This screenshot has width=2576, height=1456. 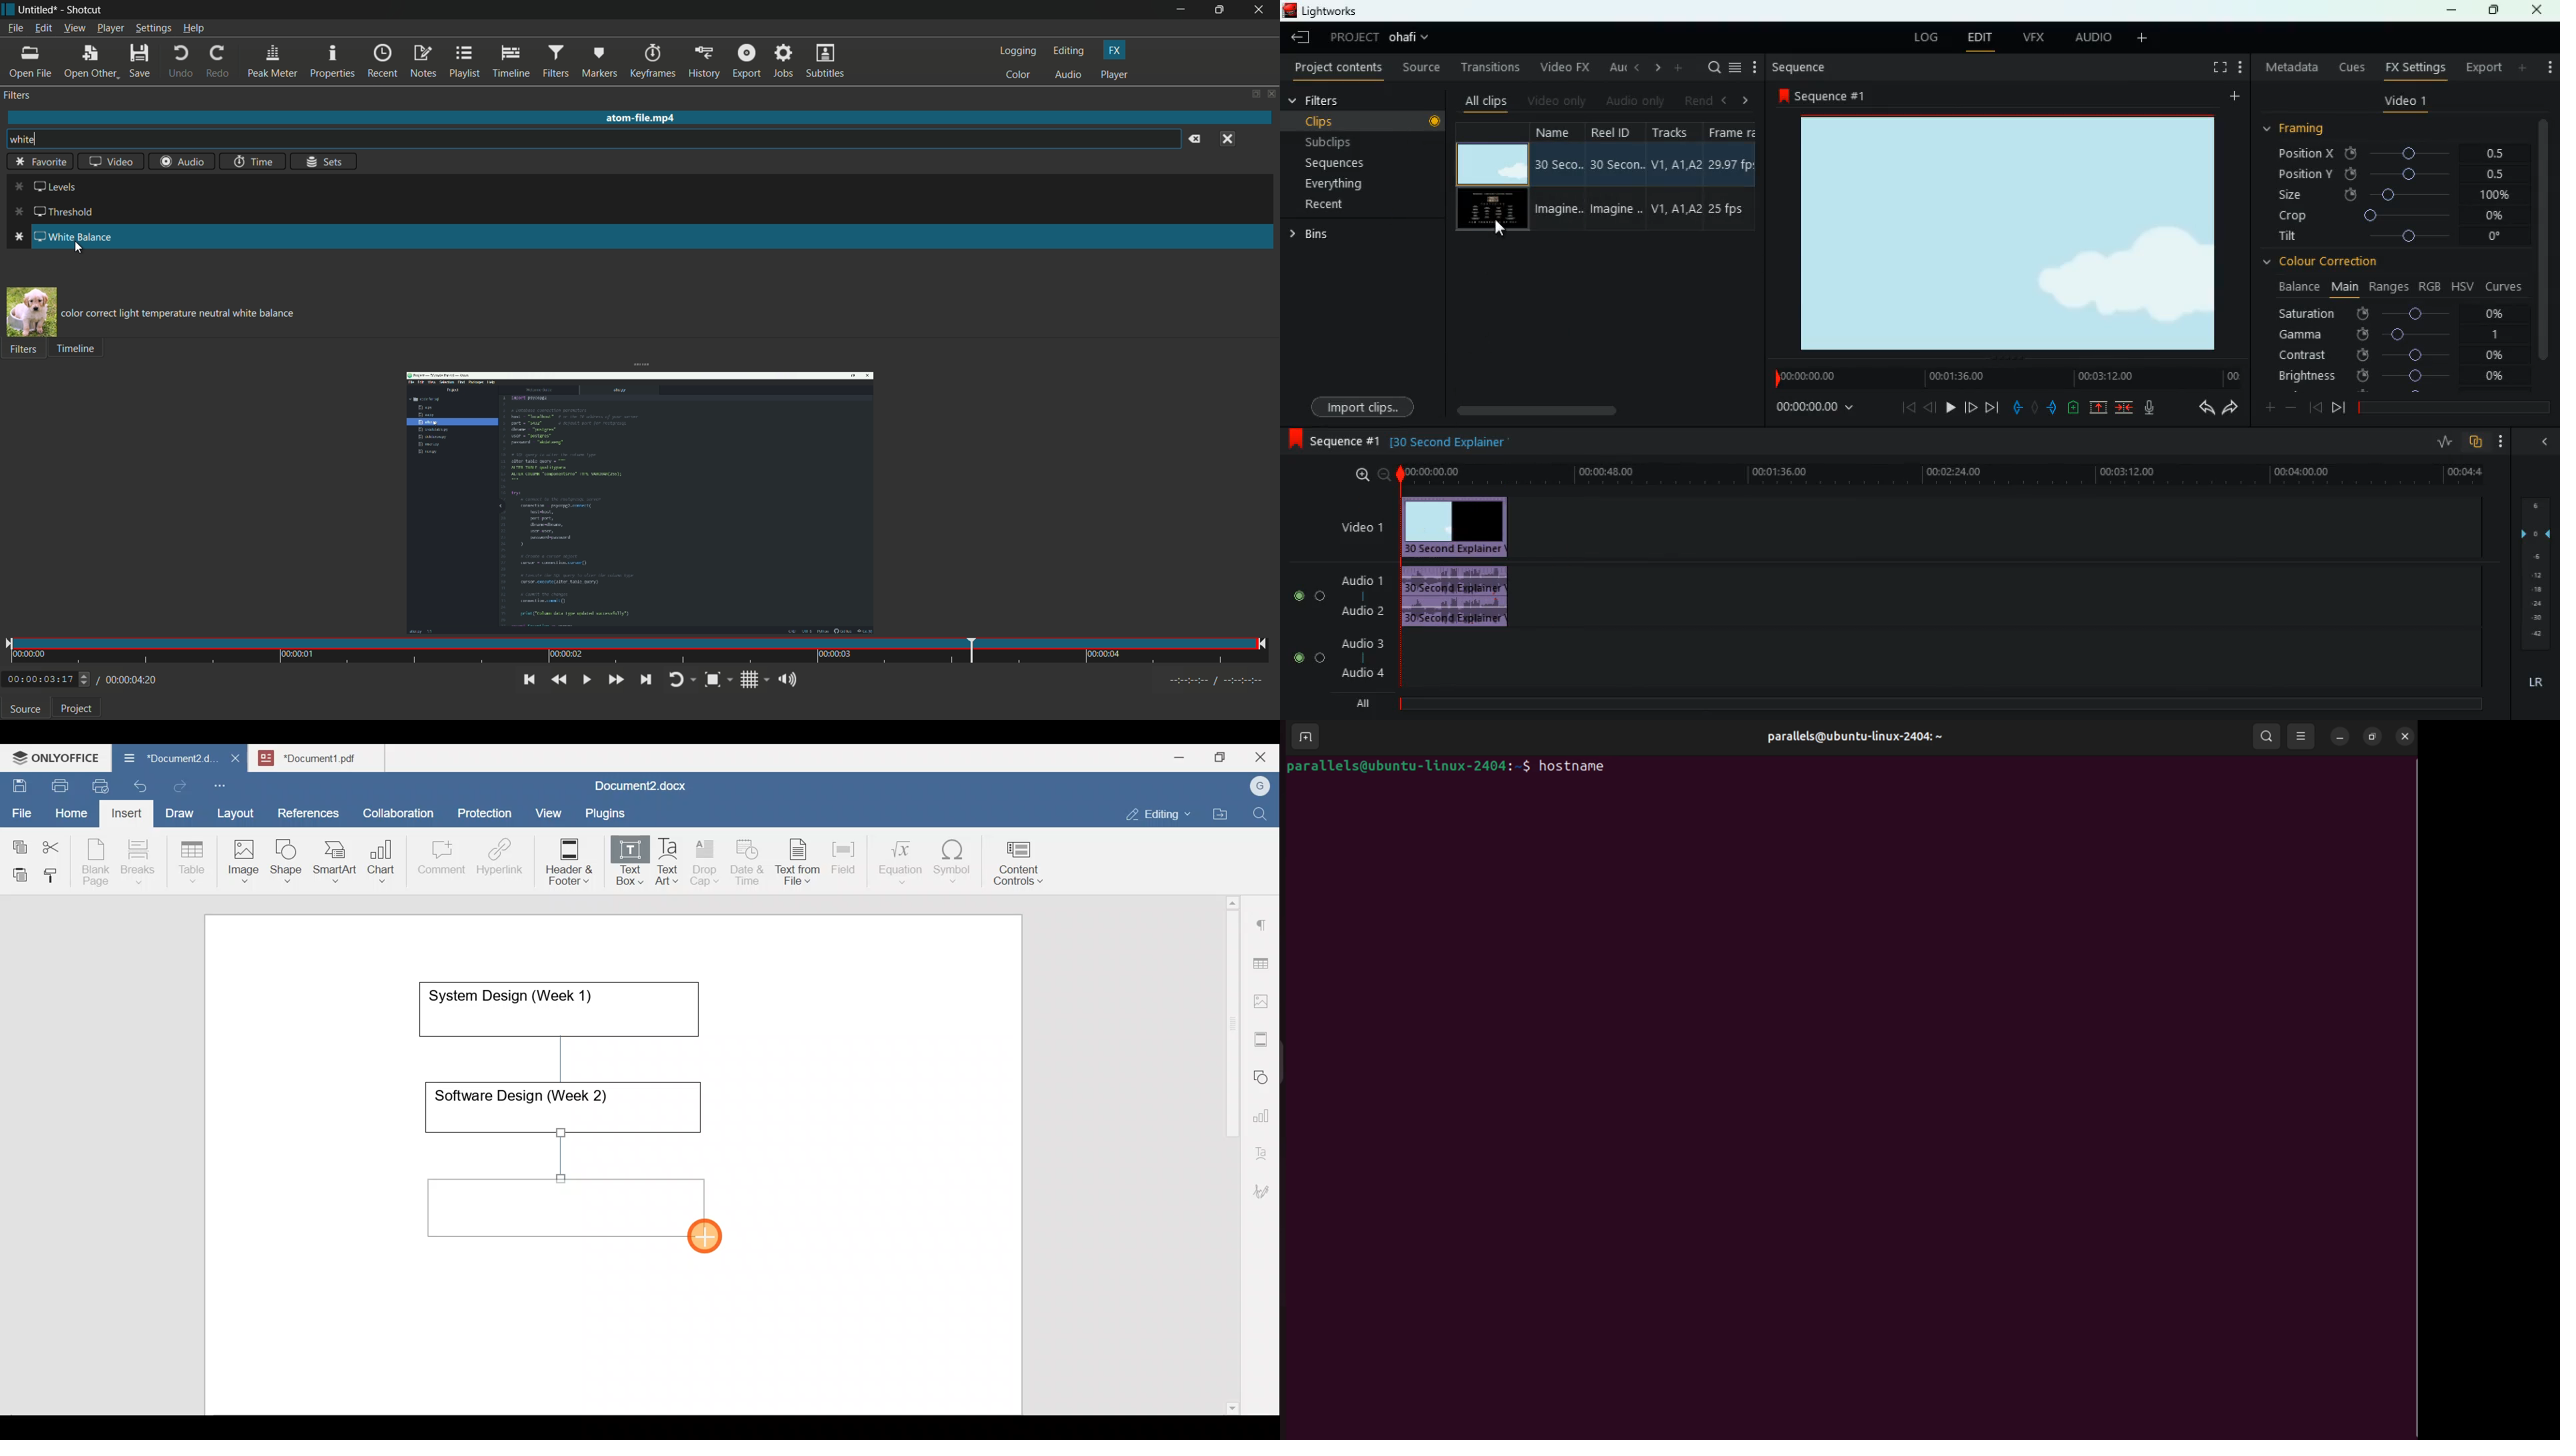 I want to click on framing, so click(x=2306, y=129).